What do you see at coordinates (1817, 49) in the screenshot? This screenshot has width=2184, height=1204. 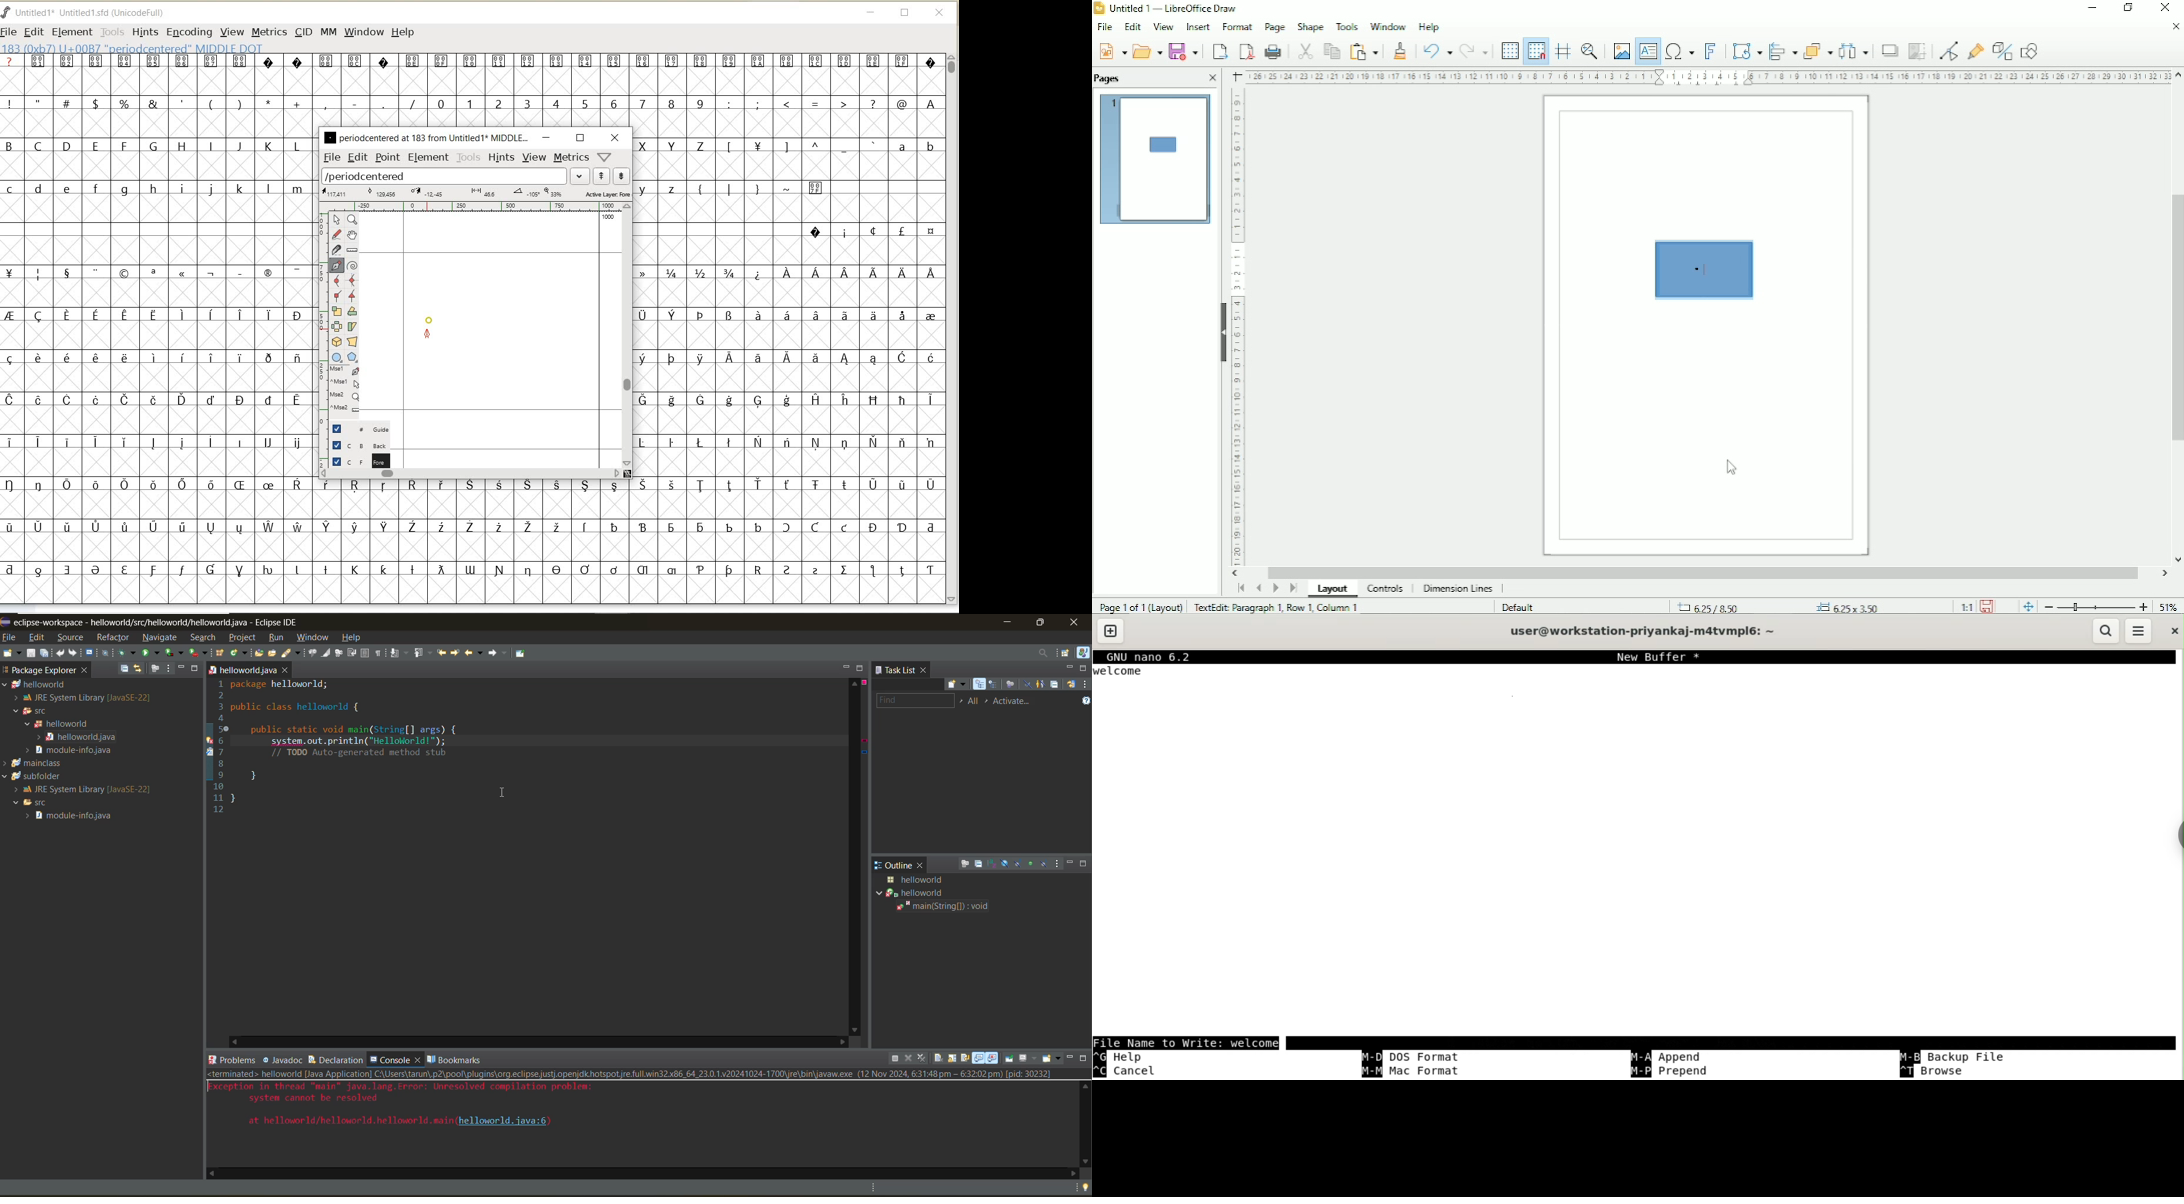 I see `Arrange` at bounding box center [1817, 49].